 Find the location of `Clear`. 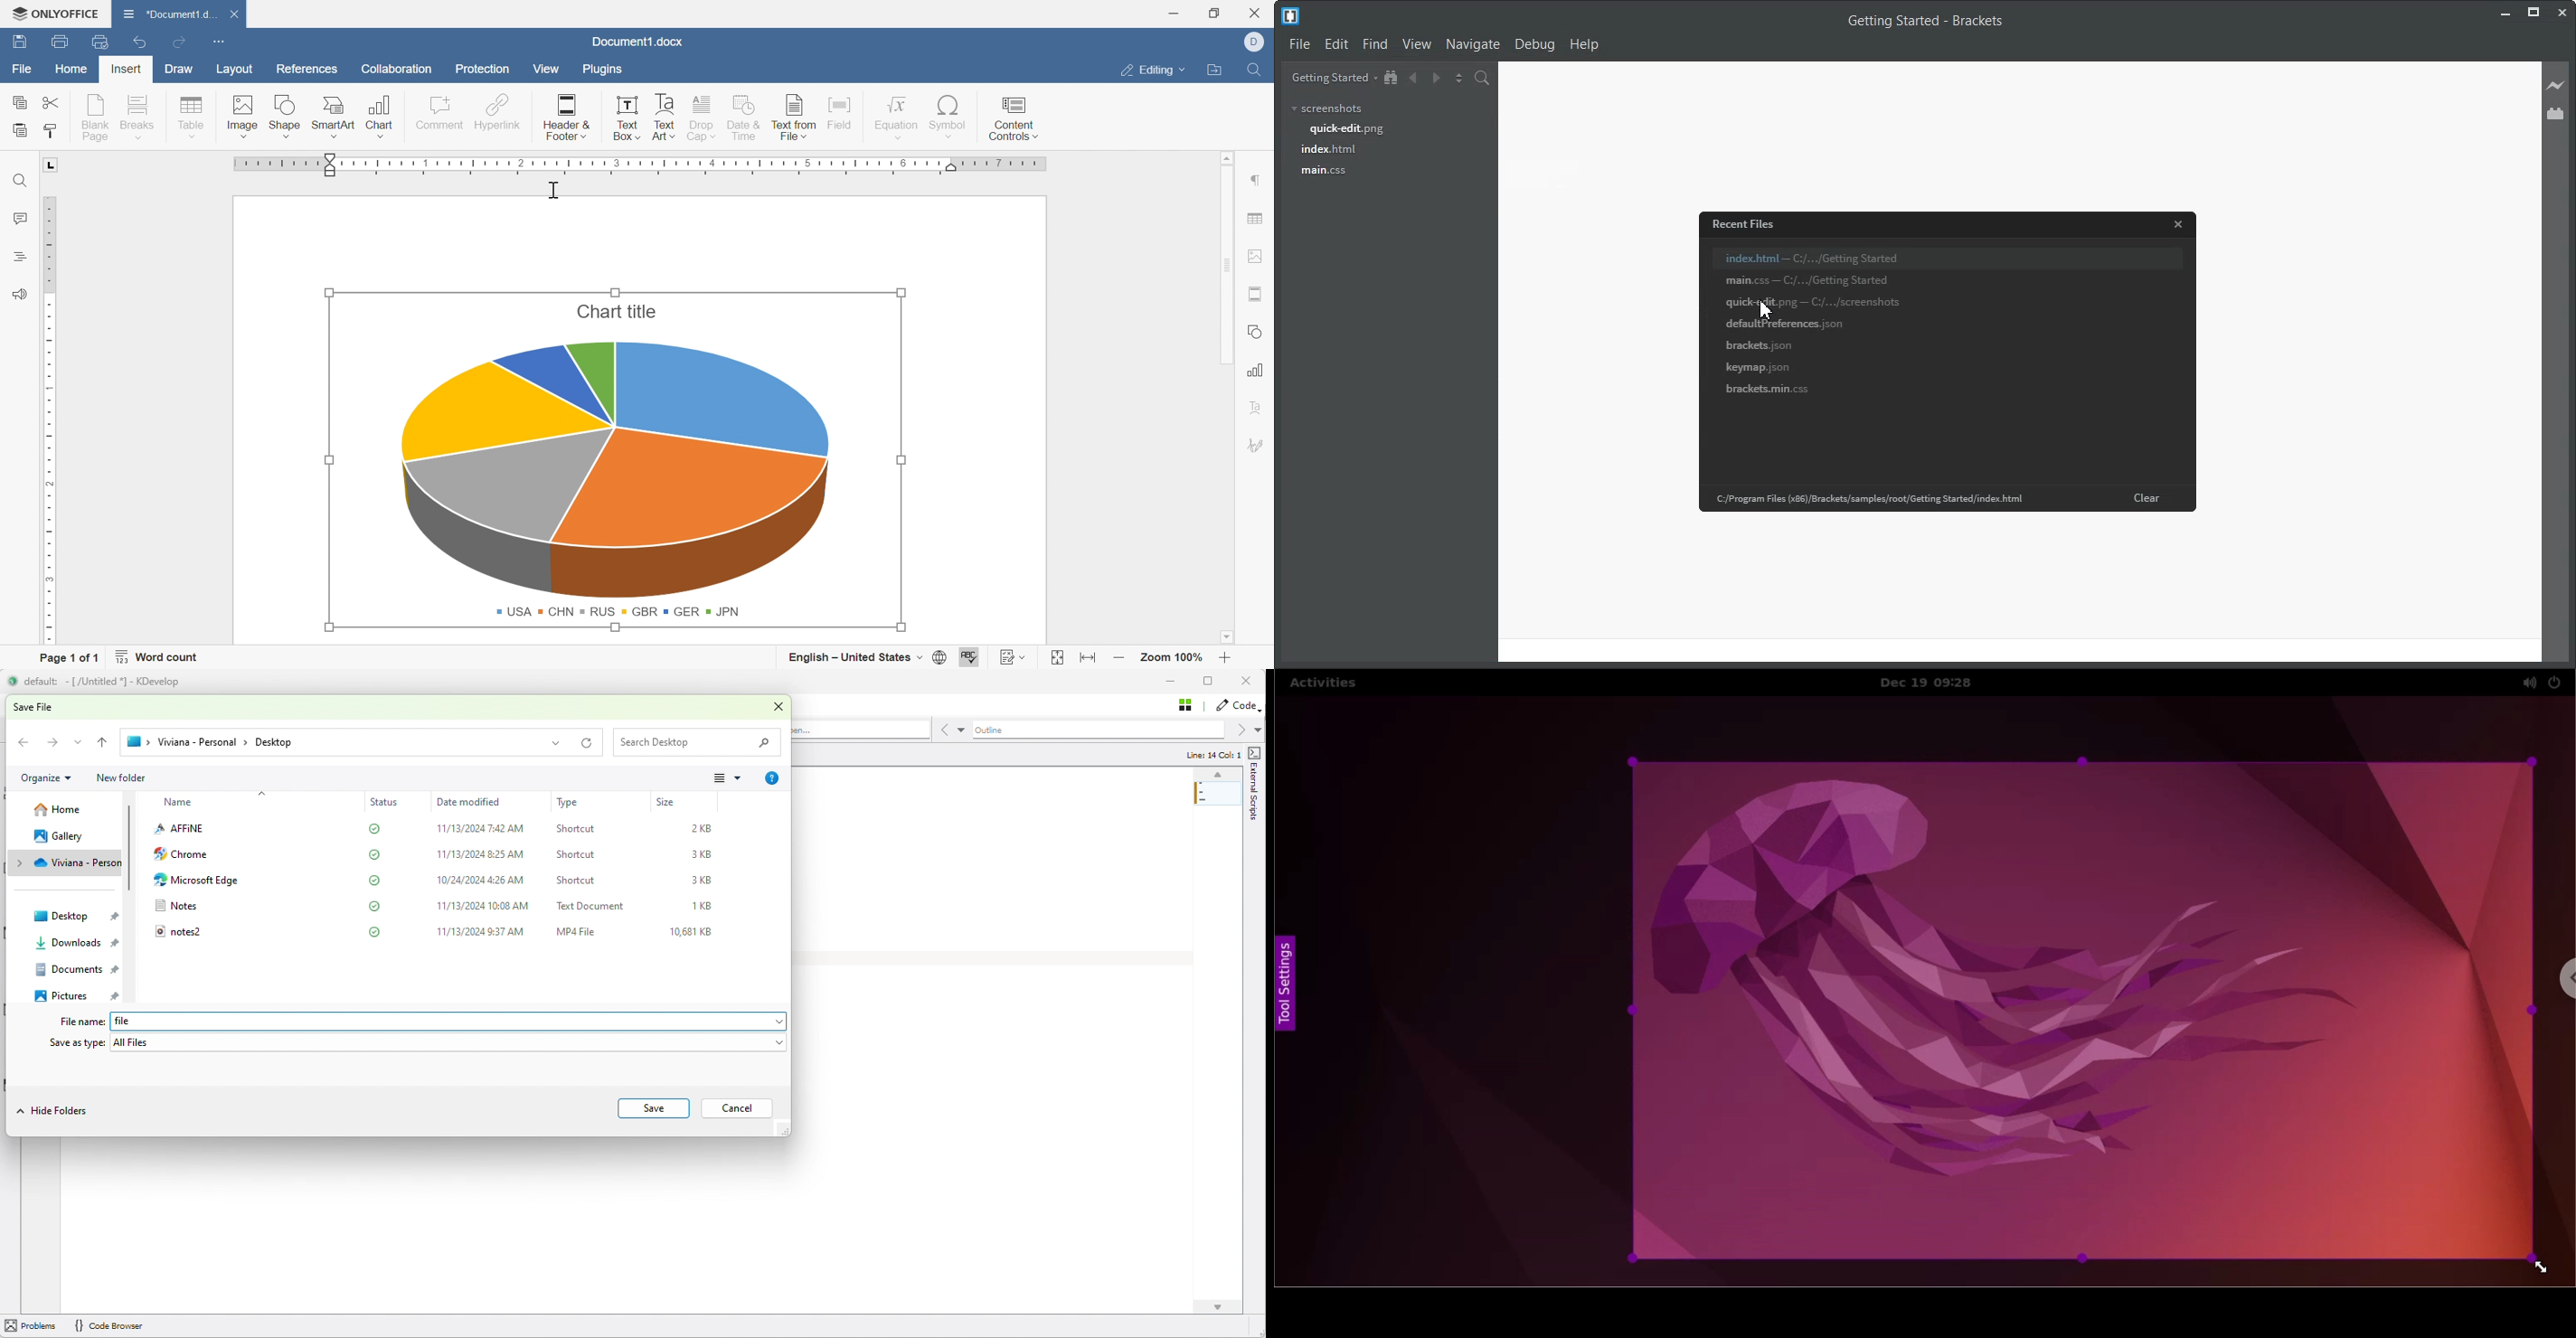

Clear is located at coordinates (2152, 497).